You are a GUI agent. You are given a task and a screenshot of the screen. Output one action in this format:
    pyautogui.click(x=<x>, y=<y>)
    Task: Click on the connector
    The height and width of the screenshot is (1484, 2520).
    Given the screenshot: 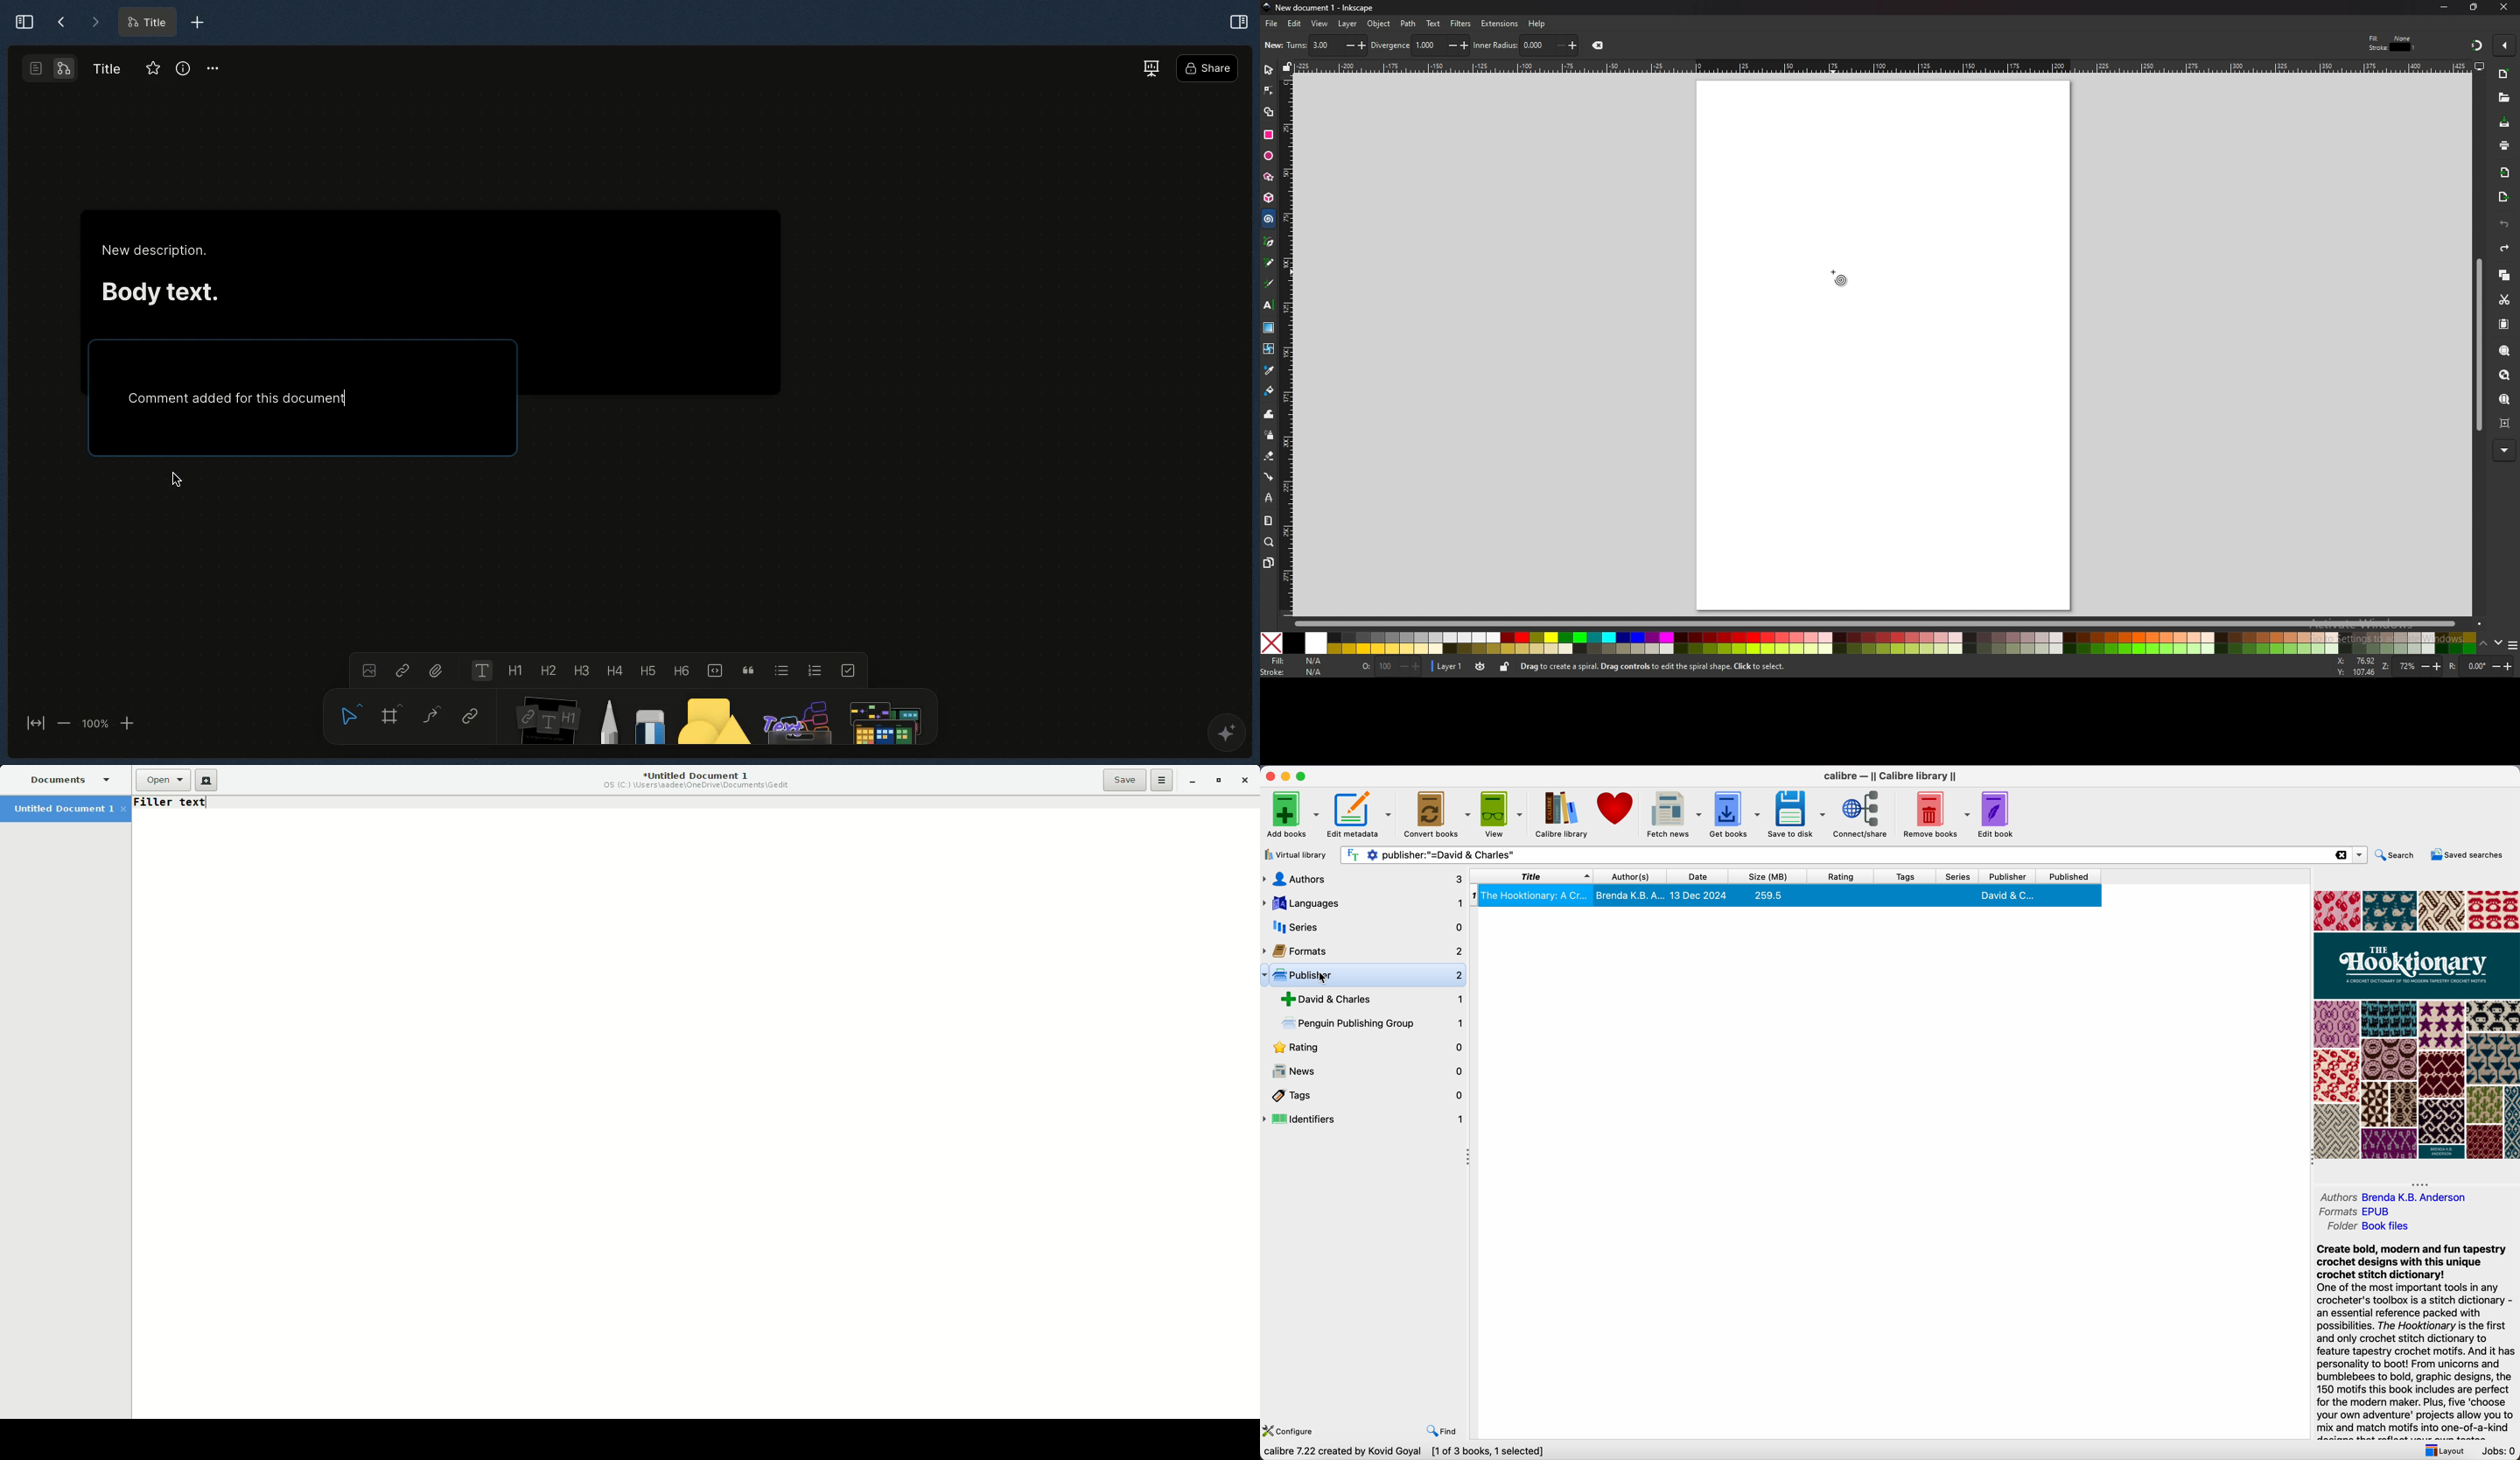 What is the action you would take?
    pyautogui.click(x=1269, y=477)
    